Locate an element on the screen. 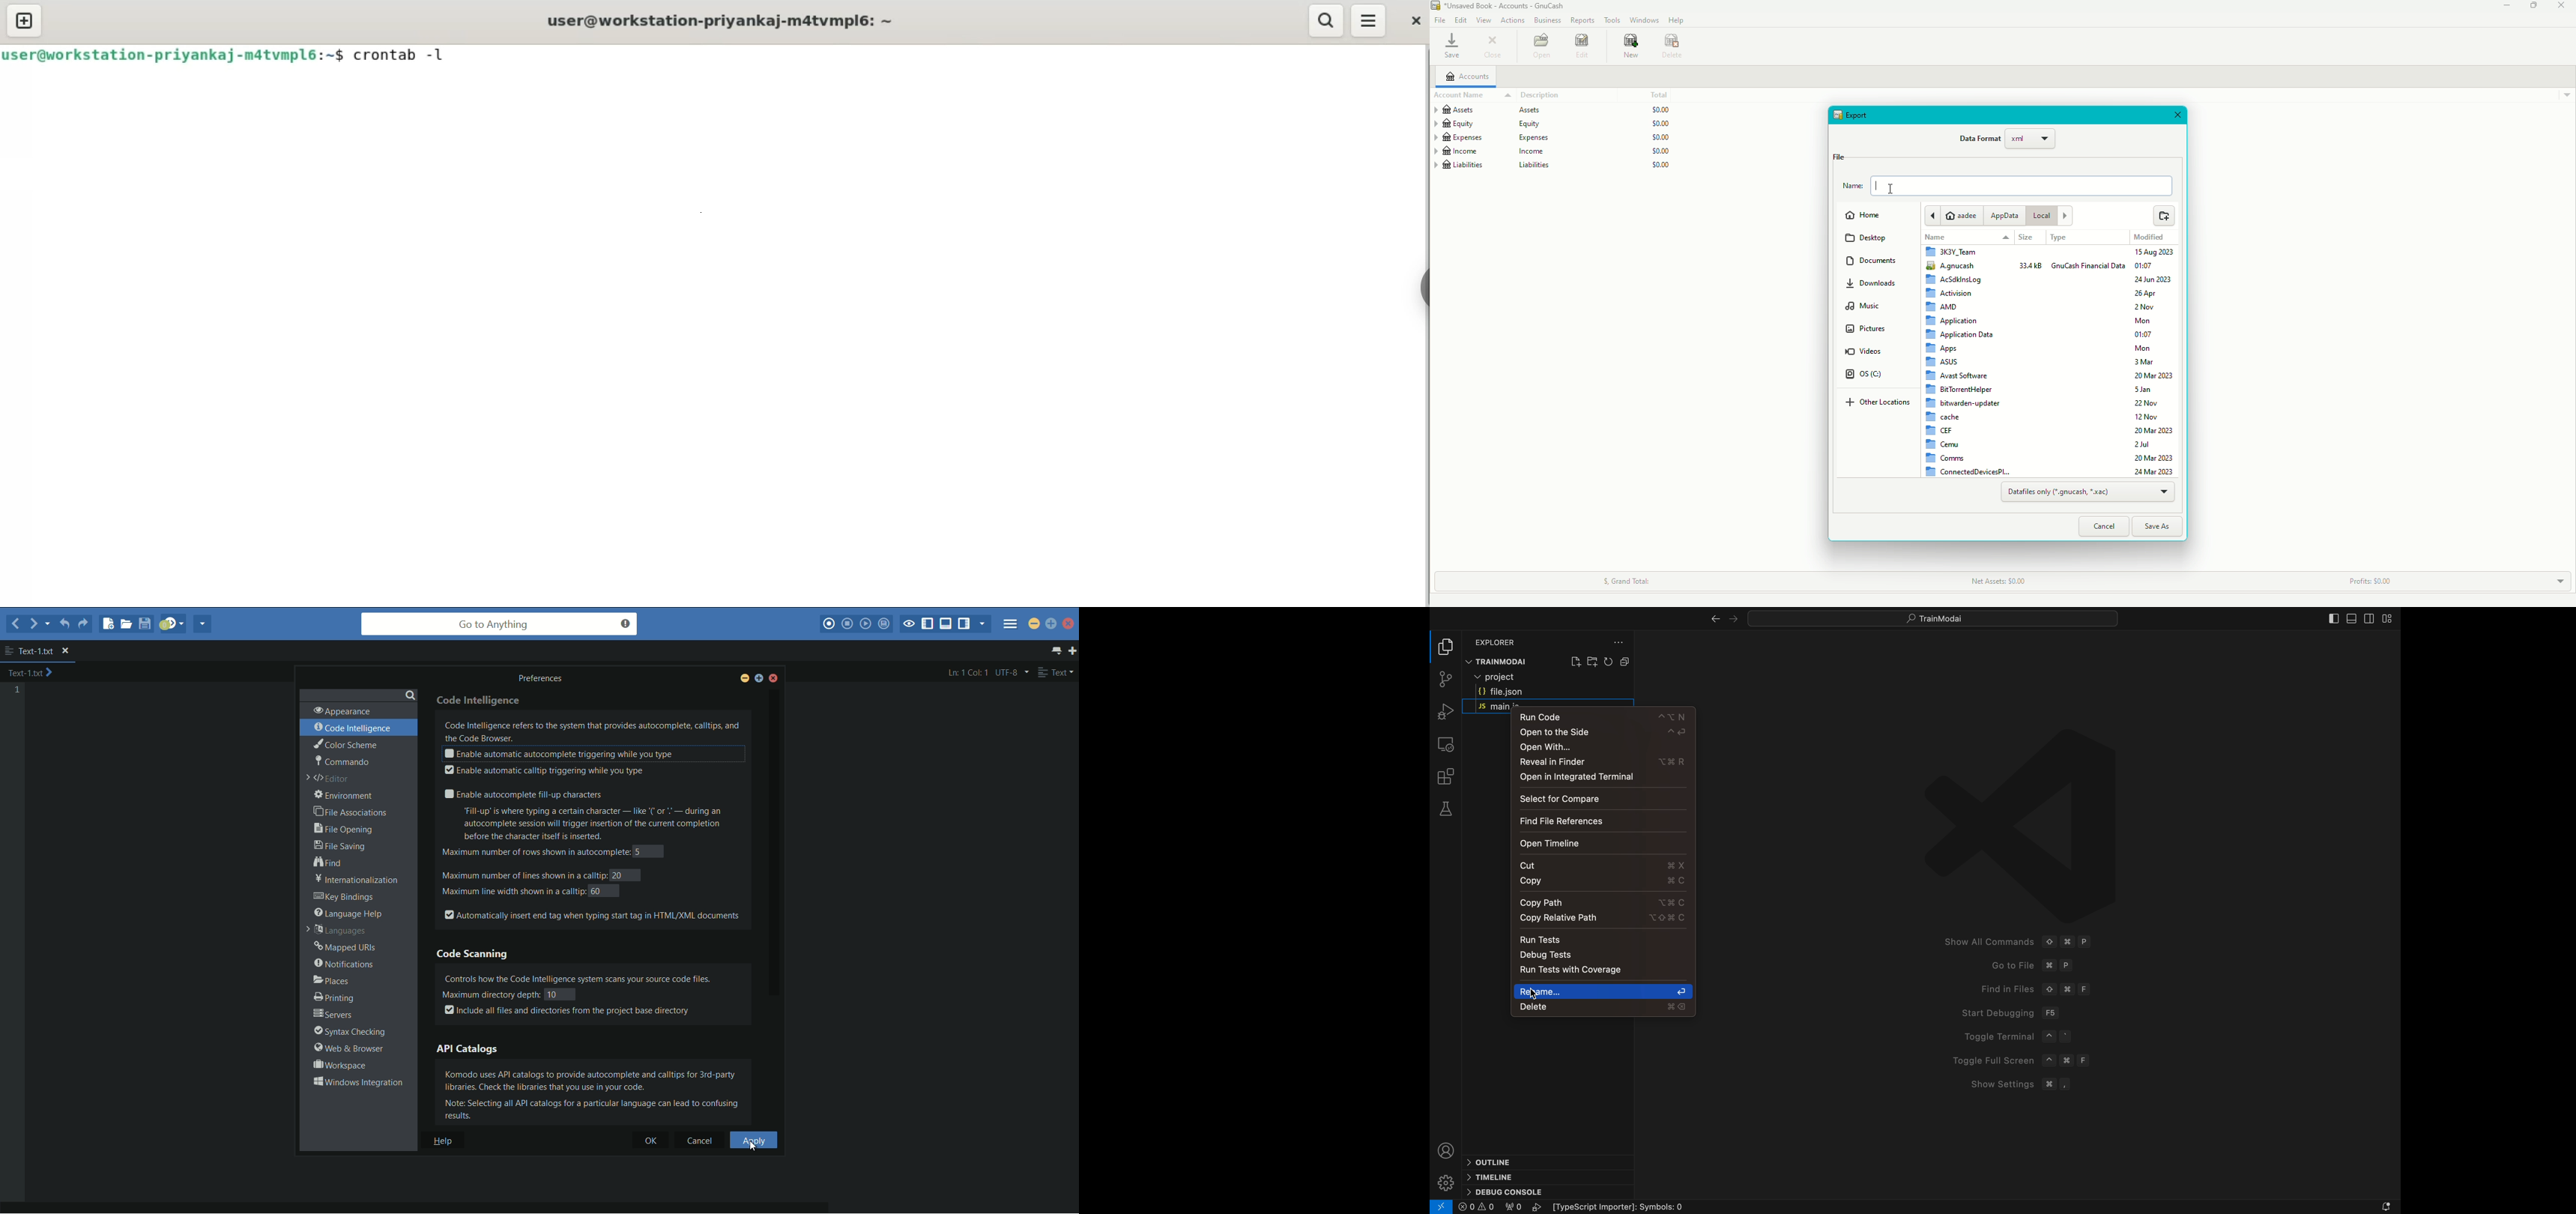  Save is located at coordinates (1454, 46).